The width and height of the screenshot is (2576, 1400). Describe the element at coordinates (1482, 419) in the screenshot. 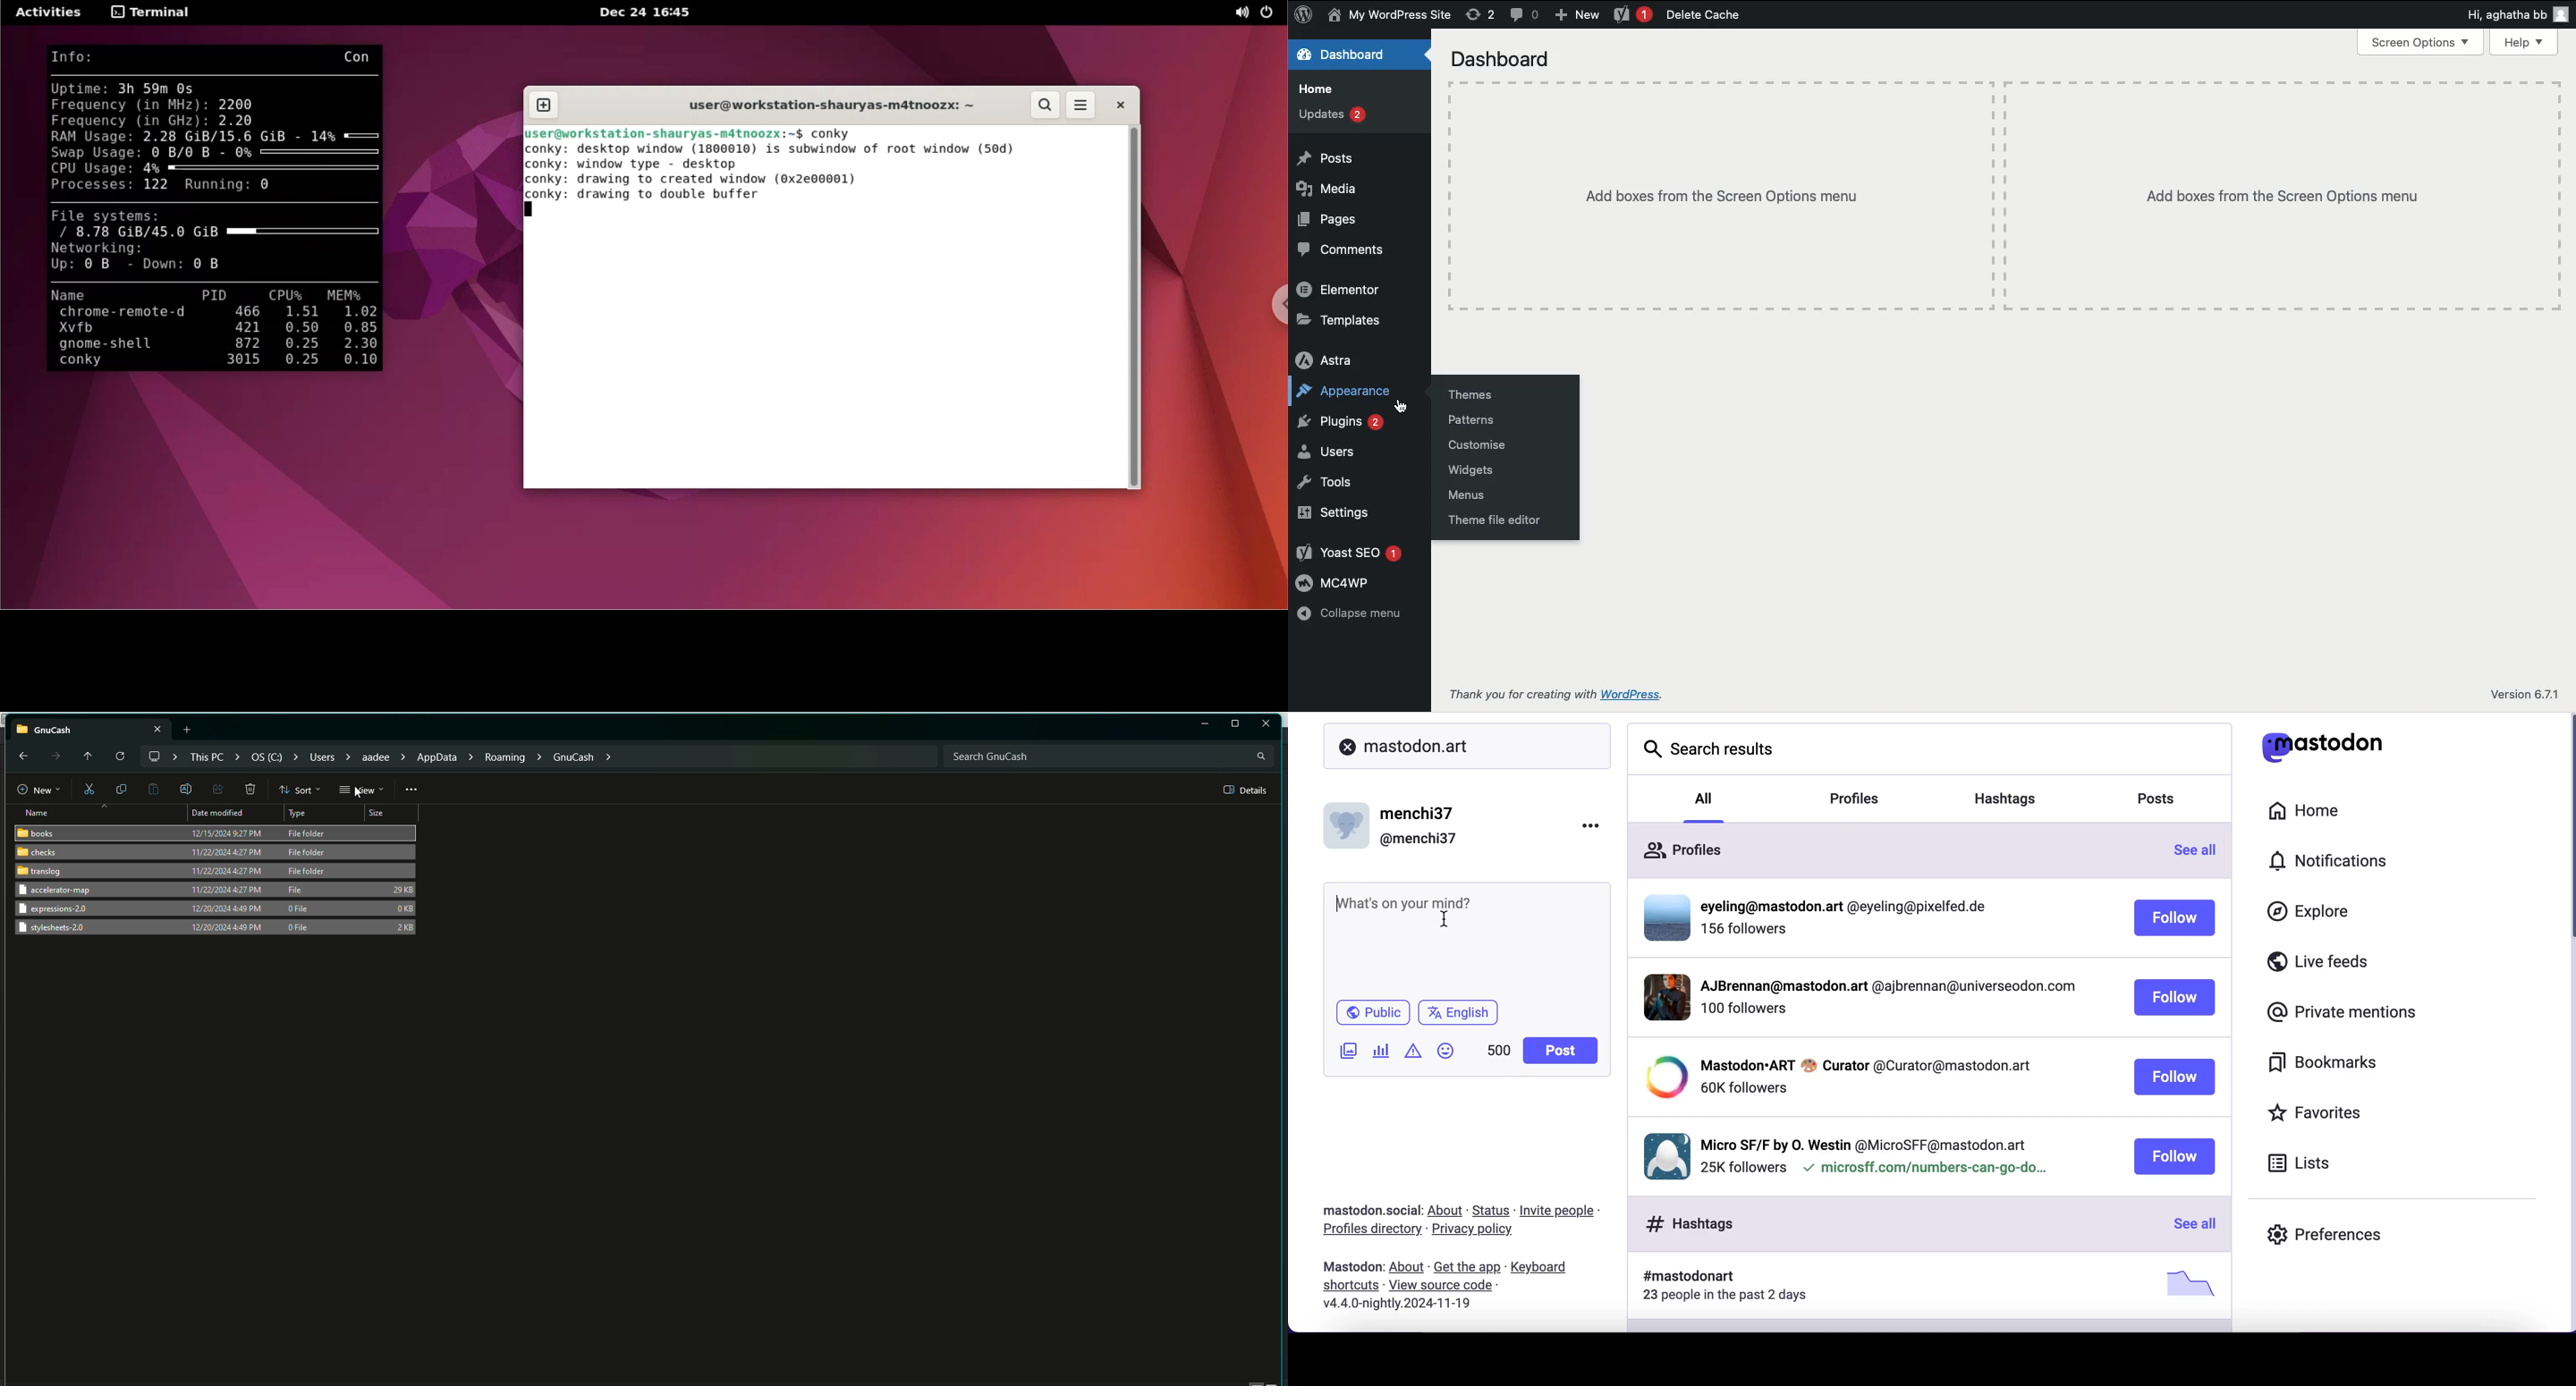

I see `Patterns` at that location.